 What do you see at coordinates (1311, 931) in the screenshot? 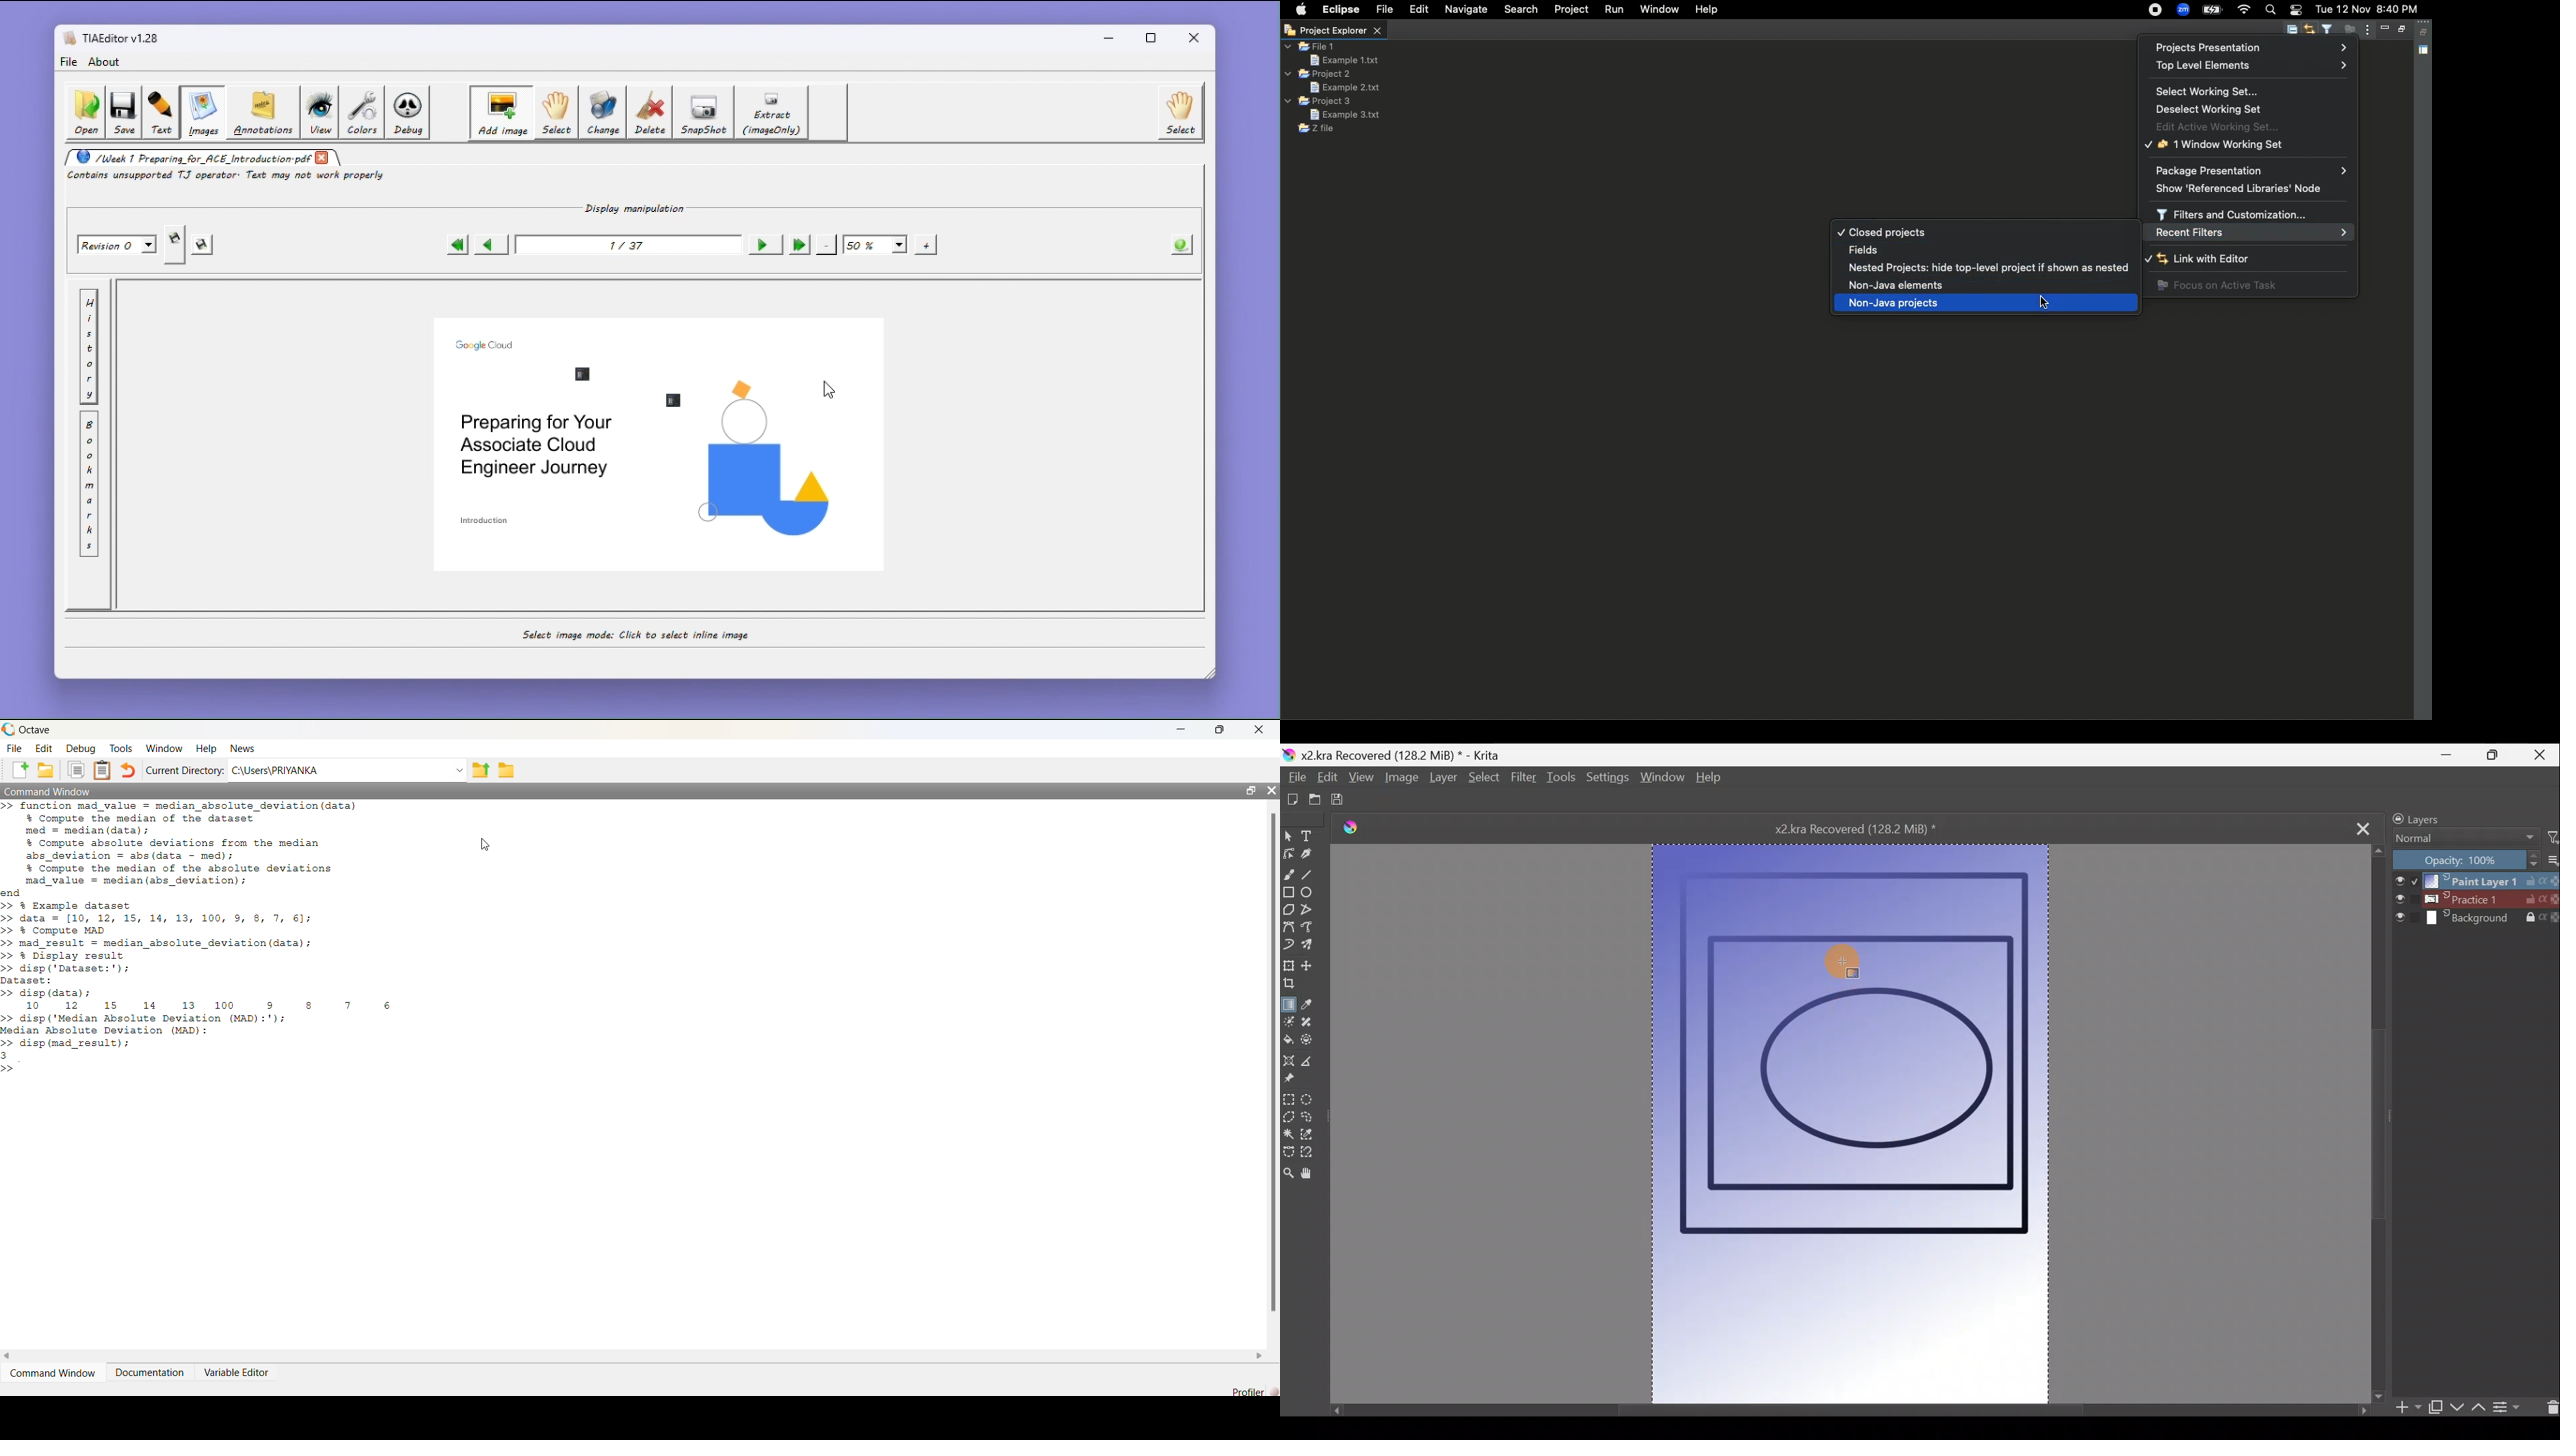
I see `Freehand path tool` at bounding box center [1311, 931].